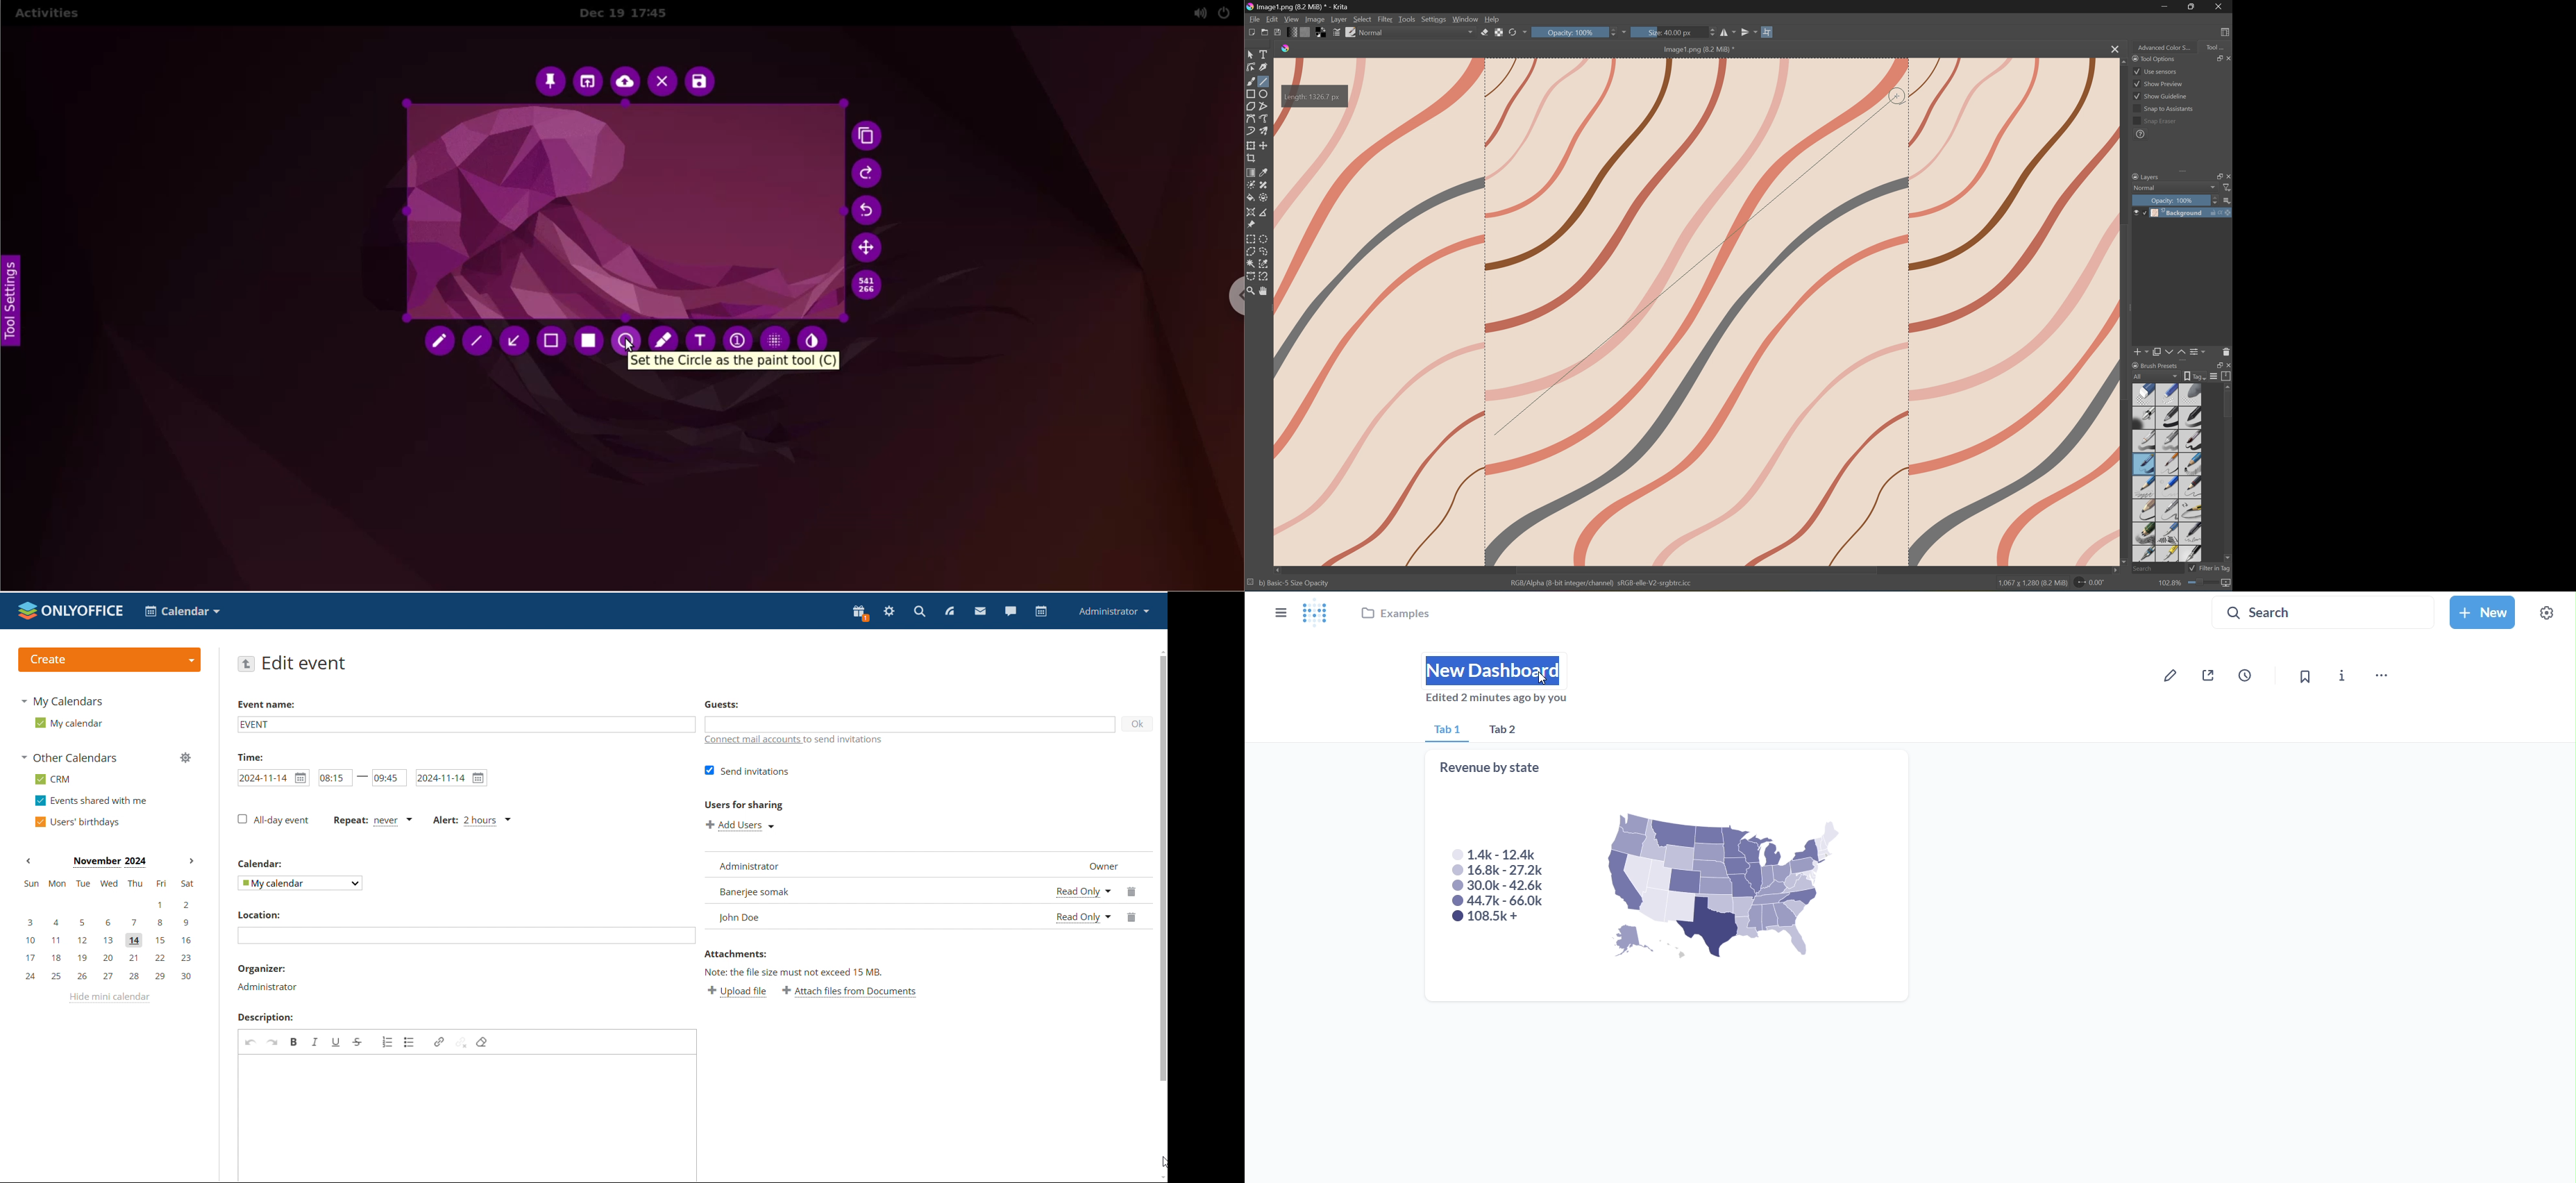 Image resolution: width=2576 pixels, height=1204 pixels. What do you see at coordinates (1112, 612) in the screenshot?
I see `profile` at bounding box center [1112, 612].